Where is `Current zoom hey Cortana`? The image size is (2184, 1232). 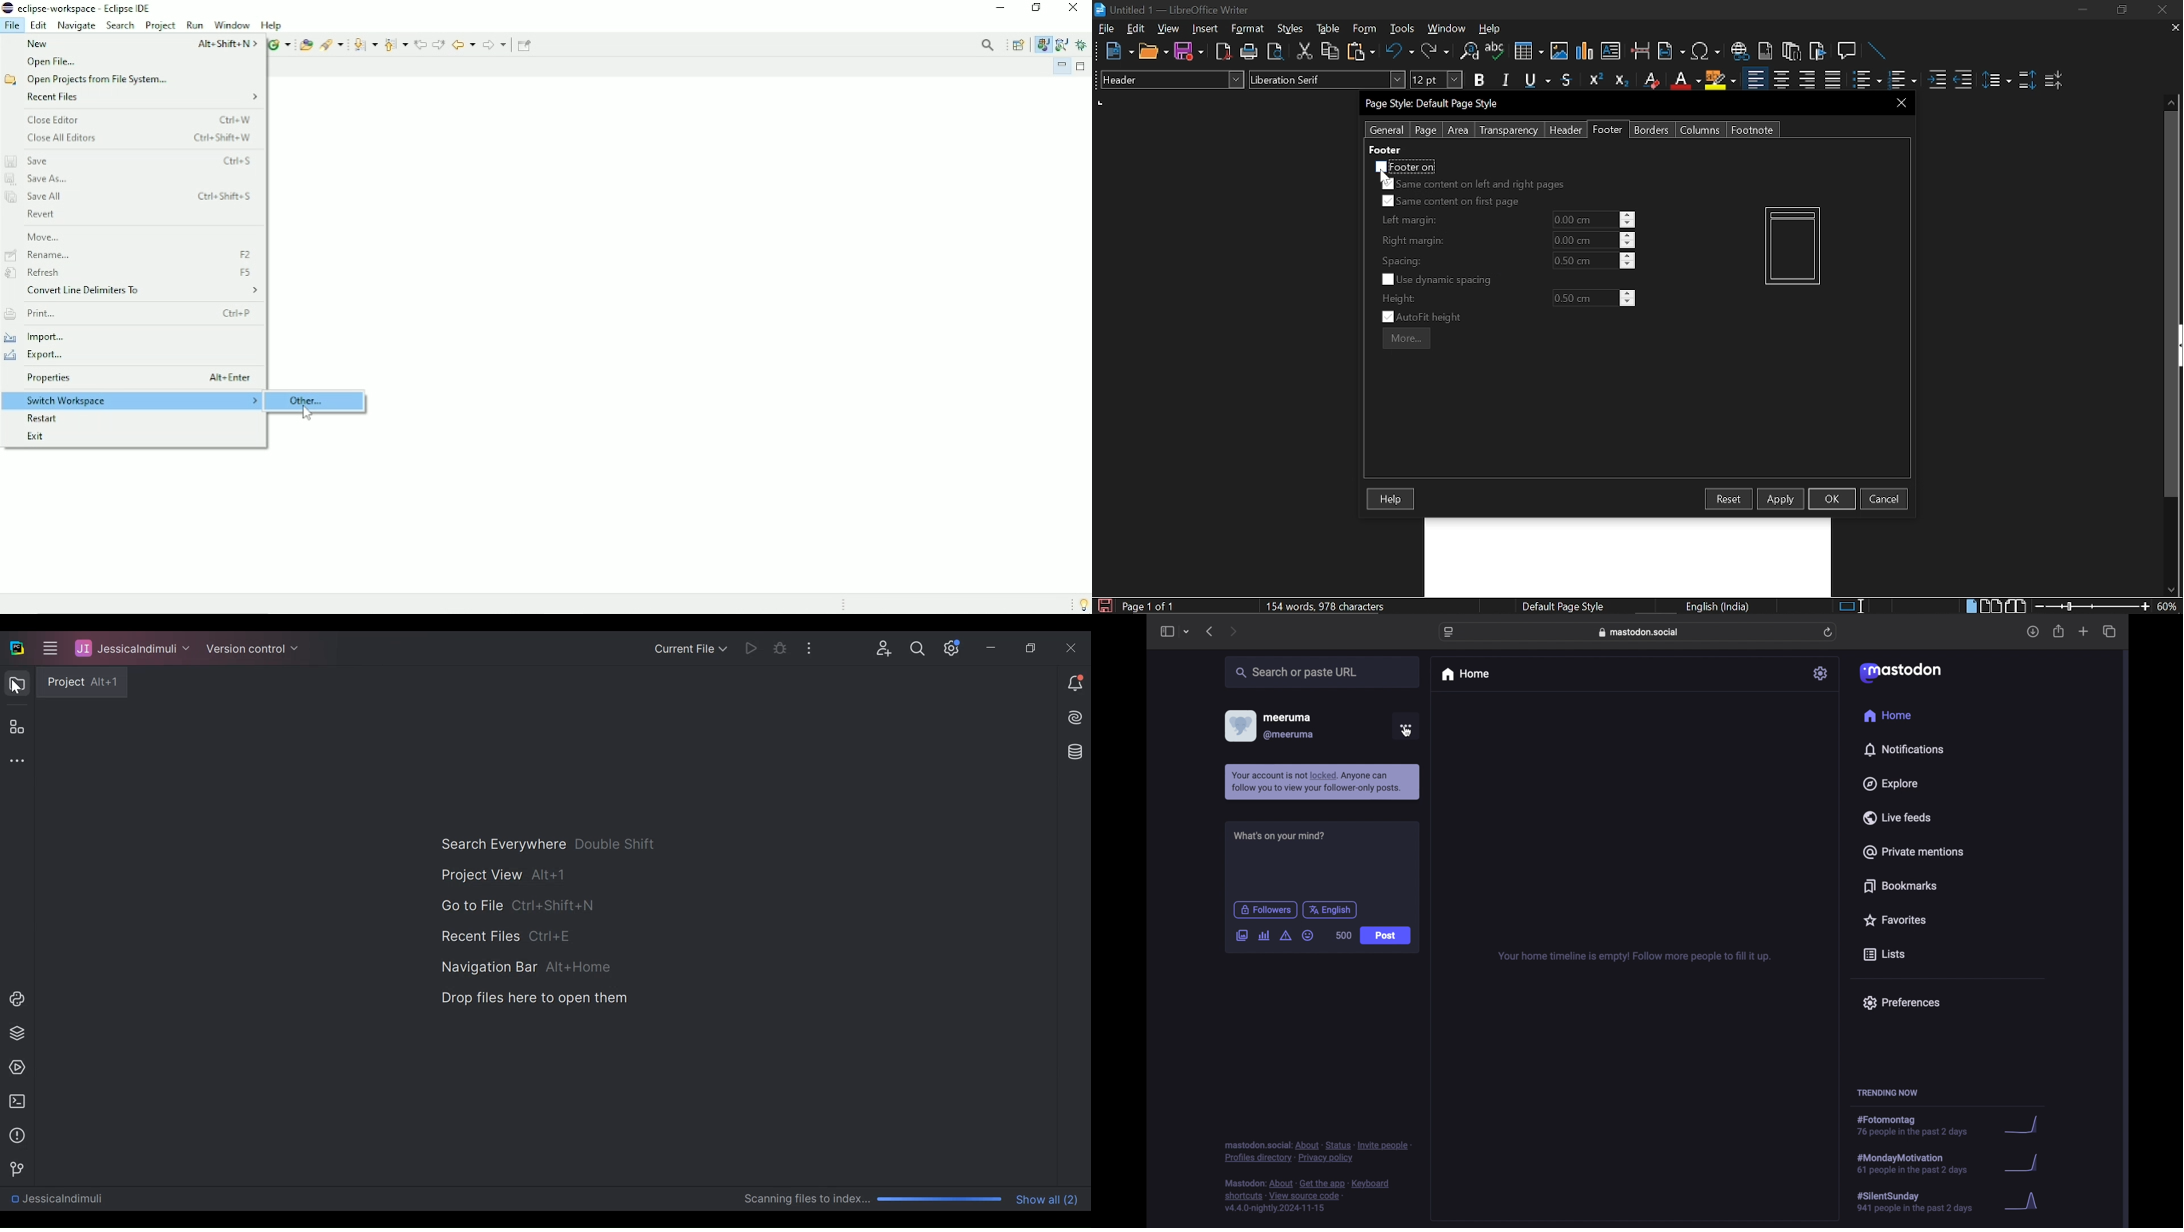 Current zoom hey Cortana is located at coordinates (2167, 605).